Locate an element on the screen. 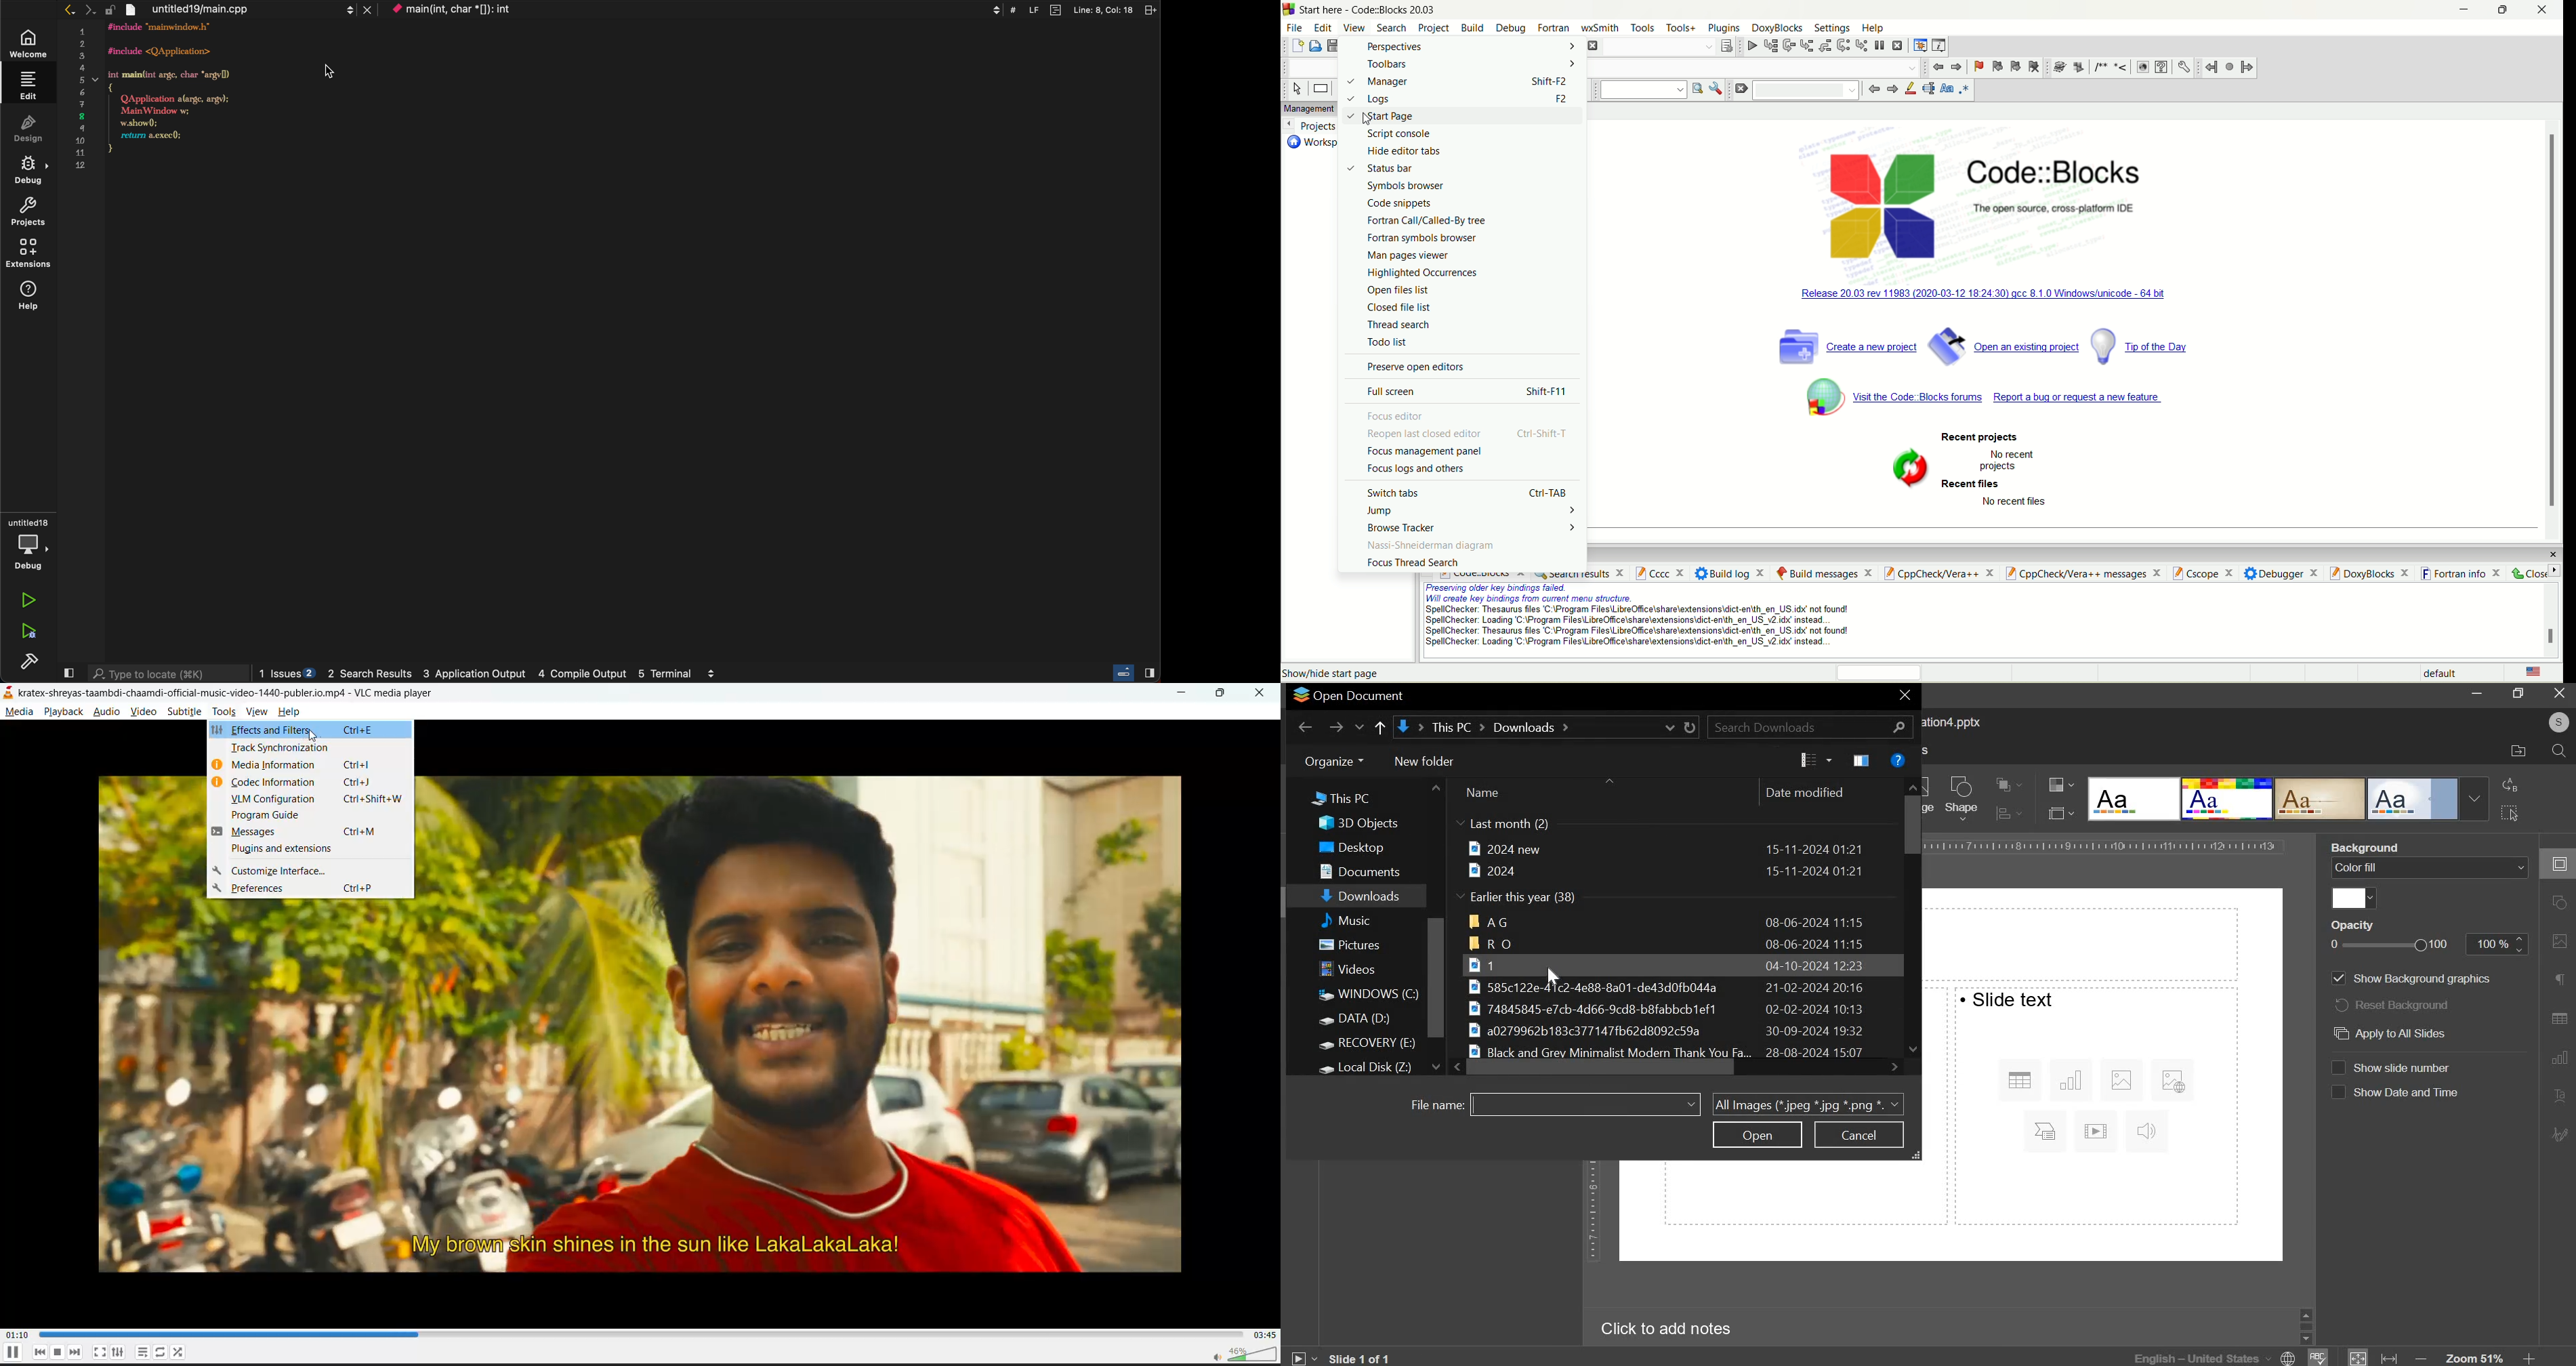 This screenshot has height=1372, width=2576. pictures is located at coordinates (1356, 947).